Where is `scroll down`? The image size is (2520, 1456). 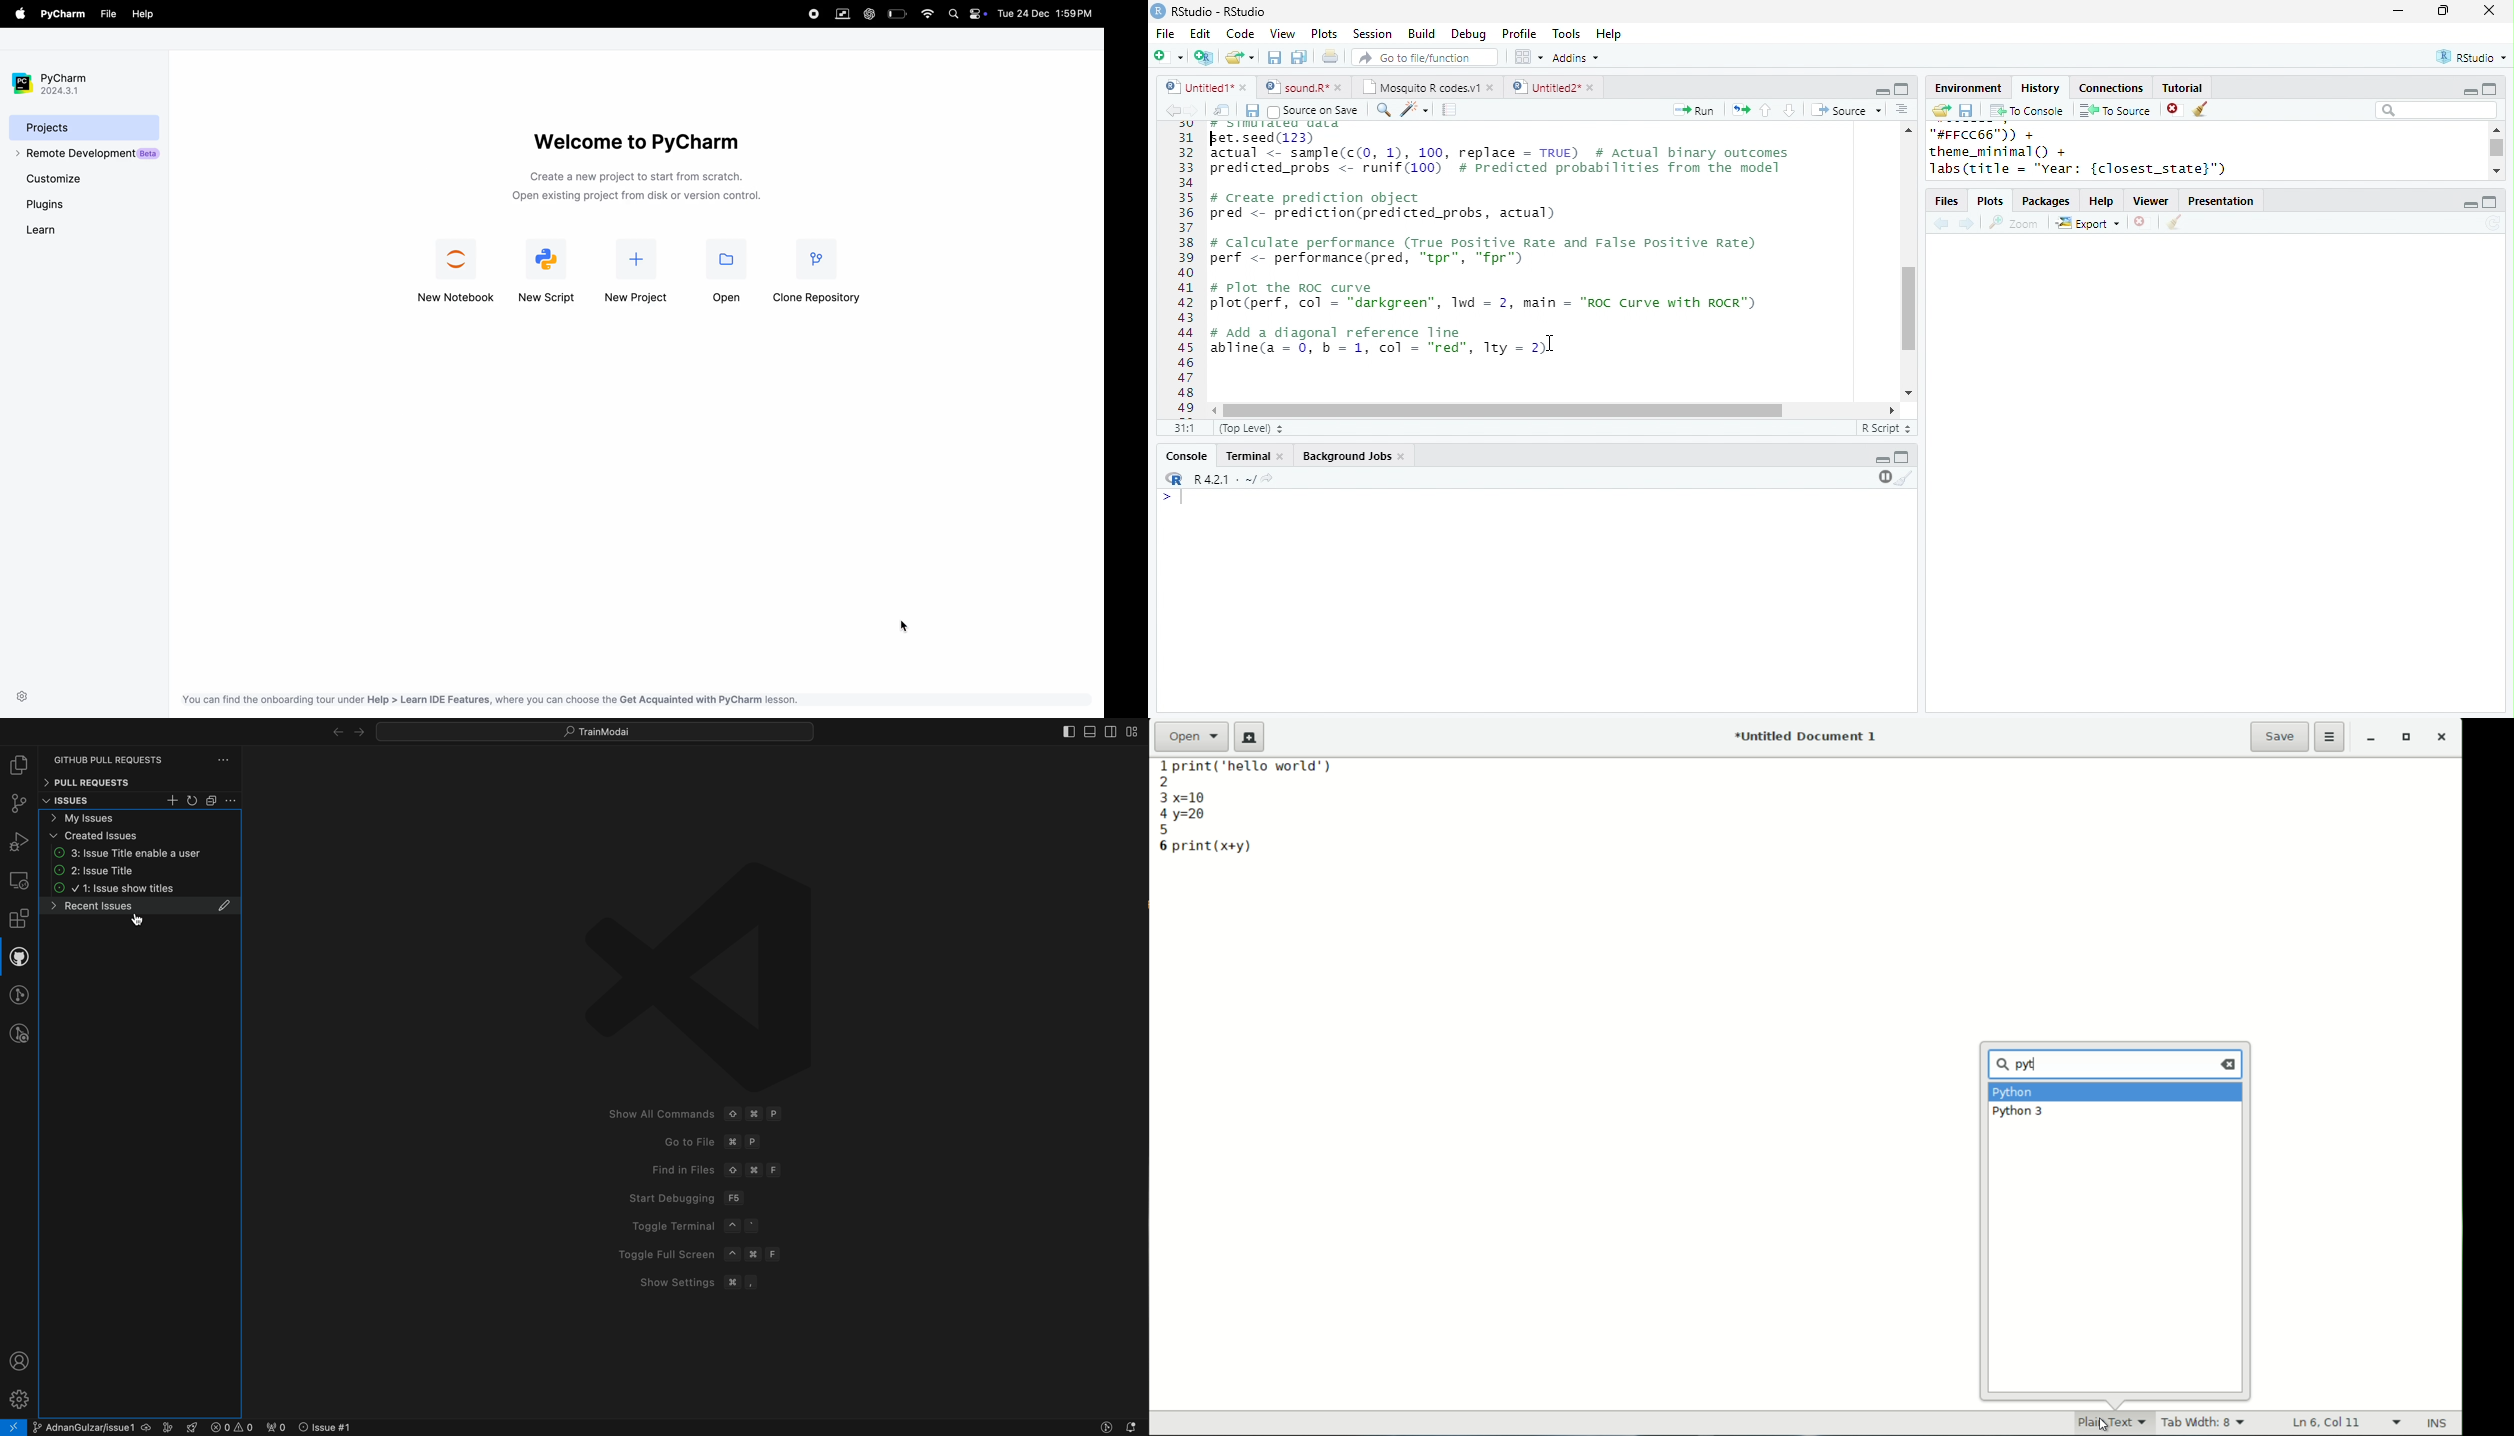 scroll down is located at coordinates (1907, 393).